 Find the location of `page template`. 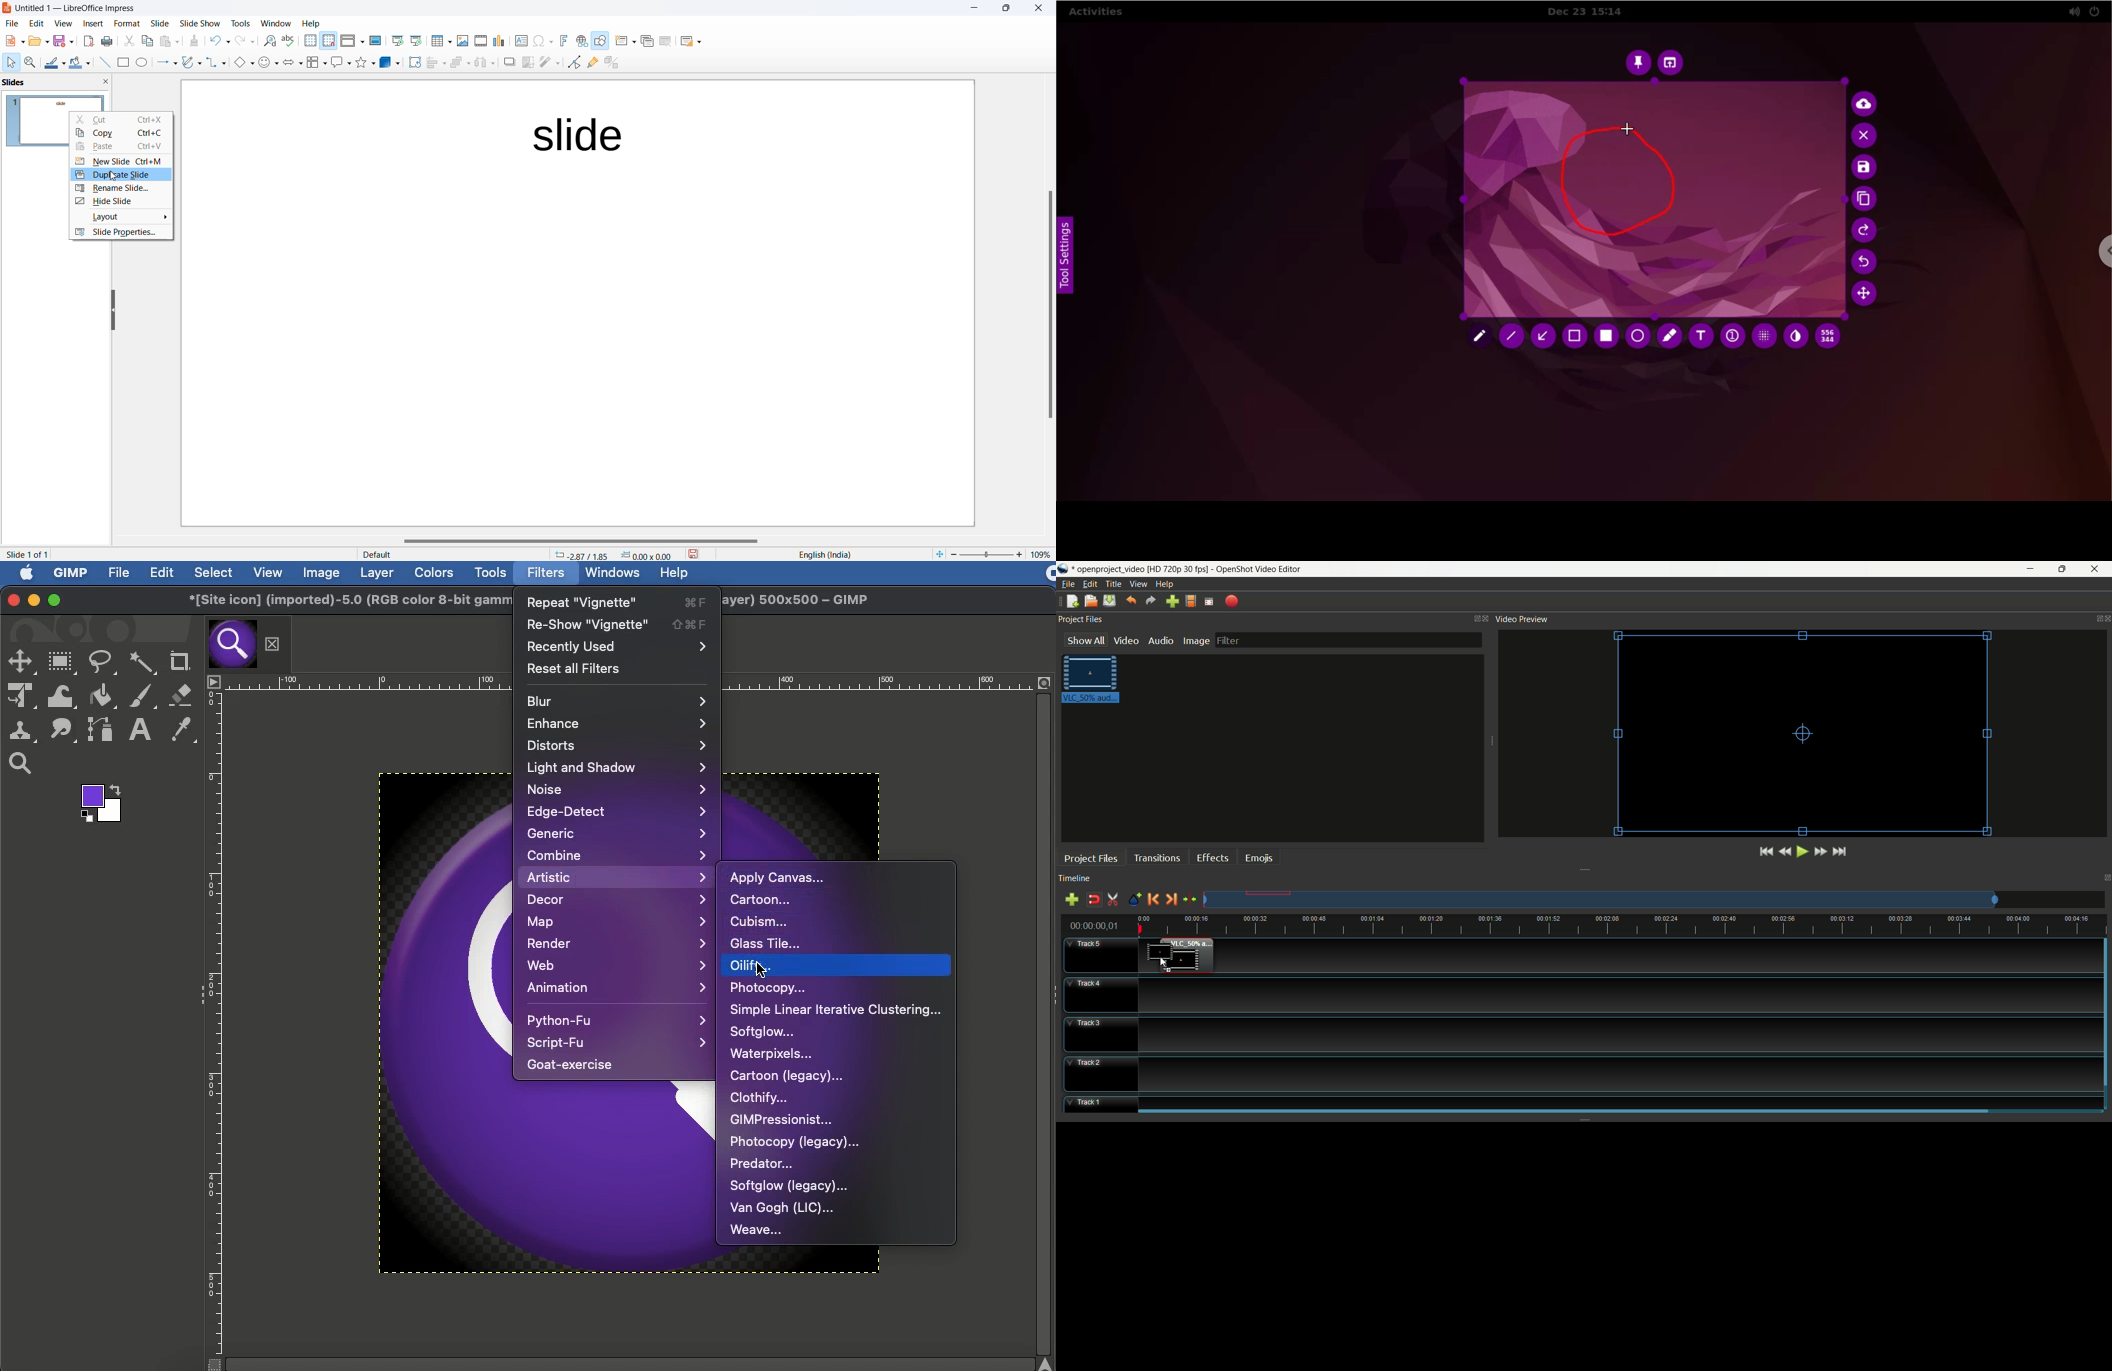

page template is located at coordinates (579, 304).